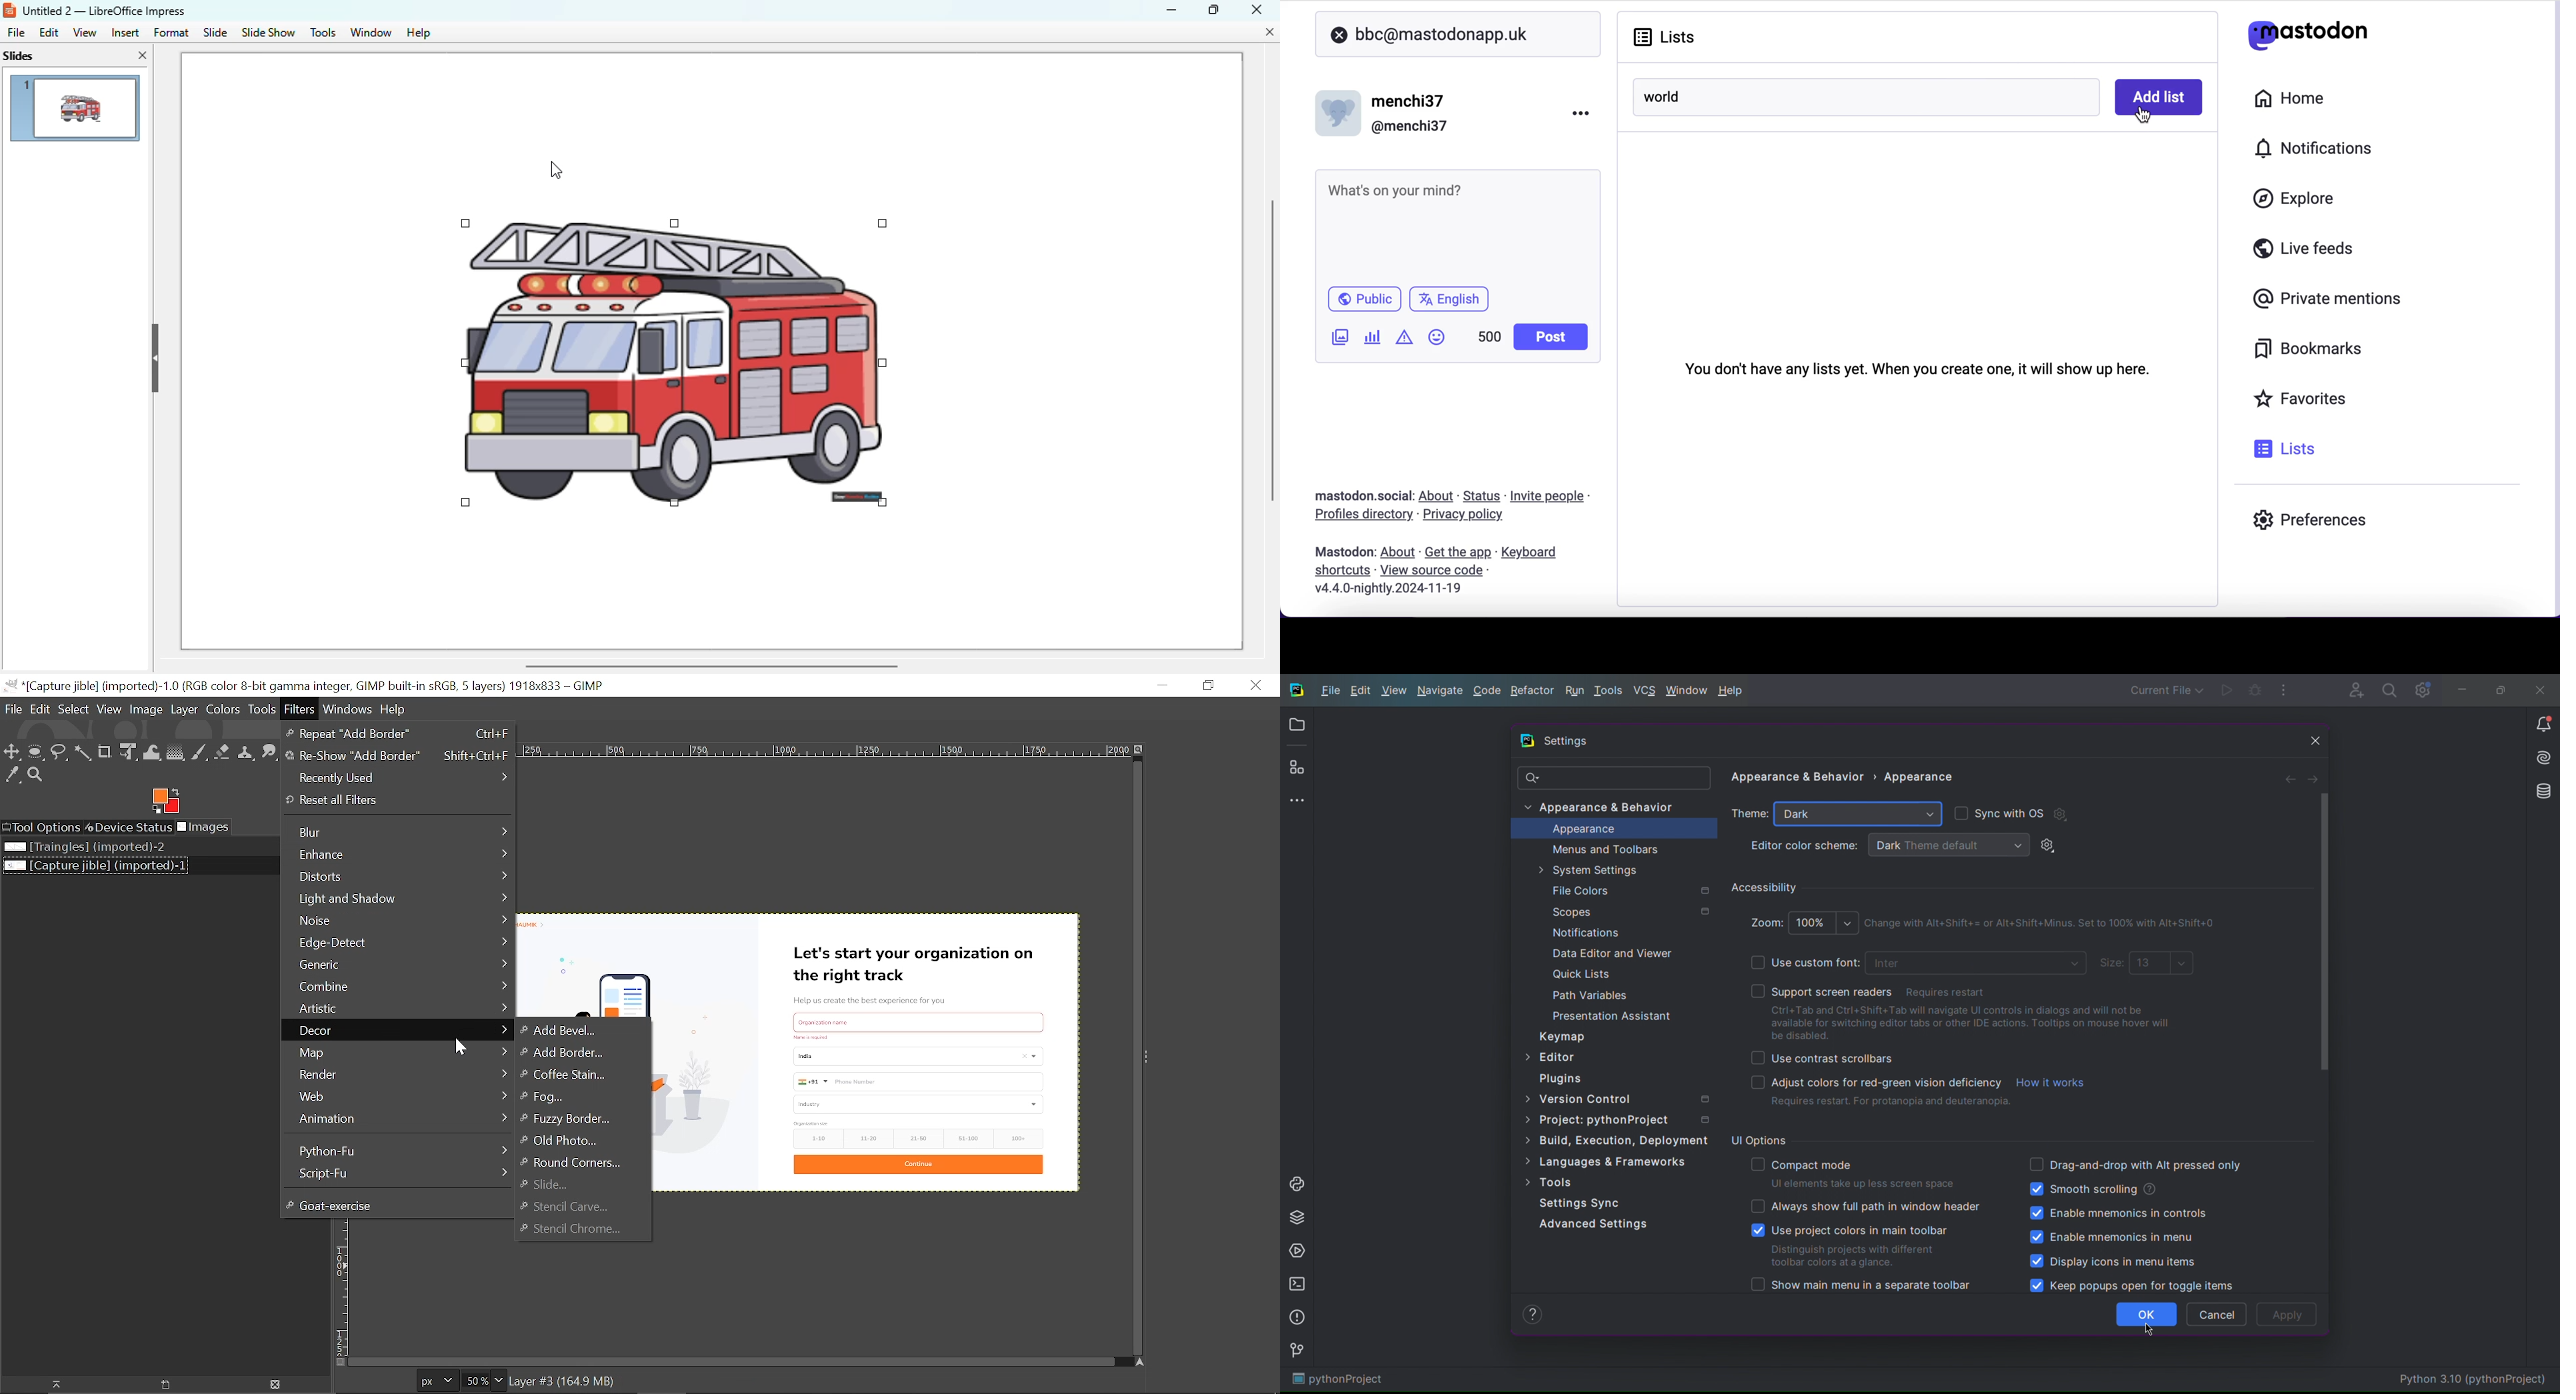 The height and width of the screenshot is (1400, 2576). What do you see at coordinates (571, 1052) in the screenshot?
I see `Add Border` at bounding box center [571, 1052].